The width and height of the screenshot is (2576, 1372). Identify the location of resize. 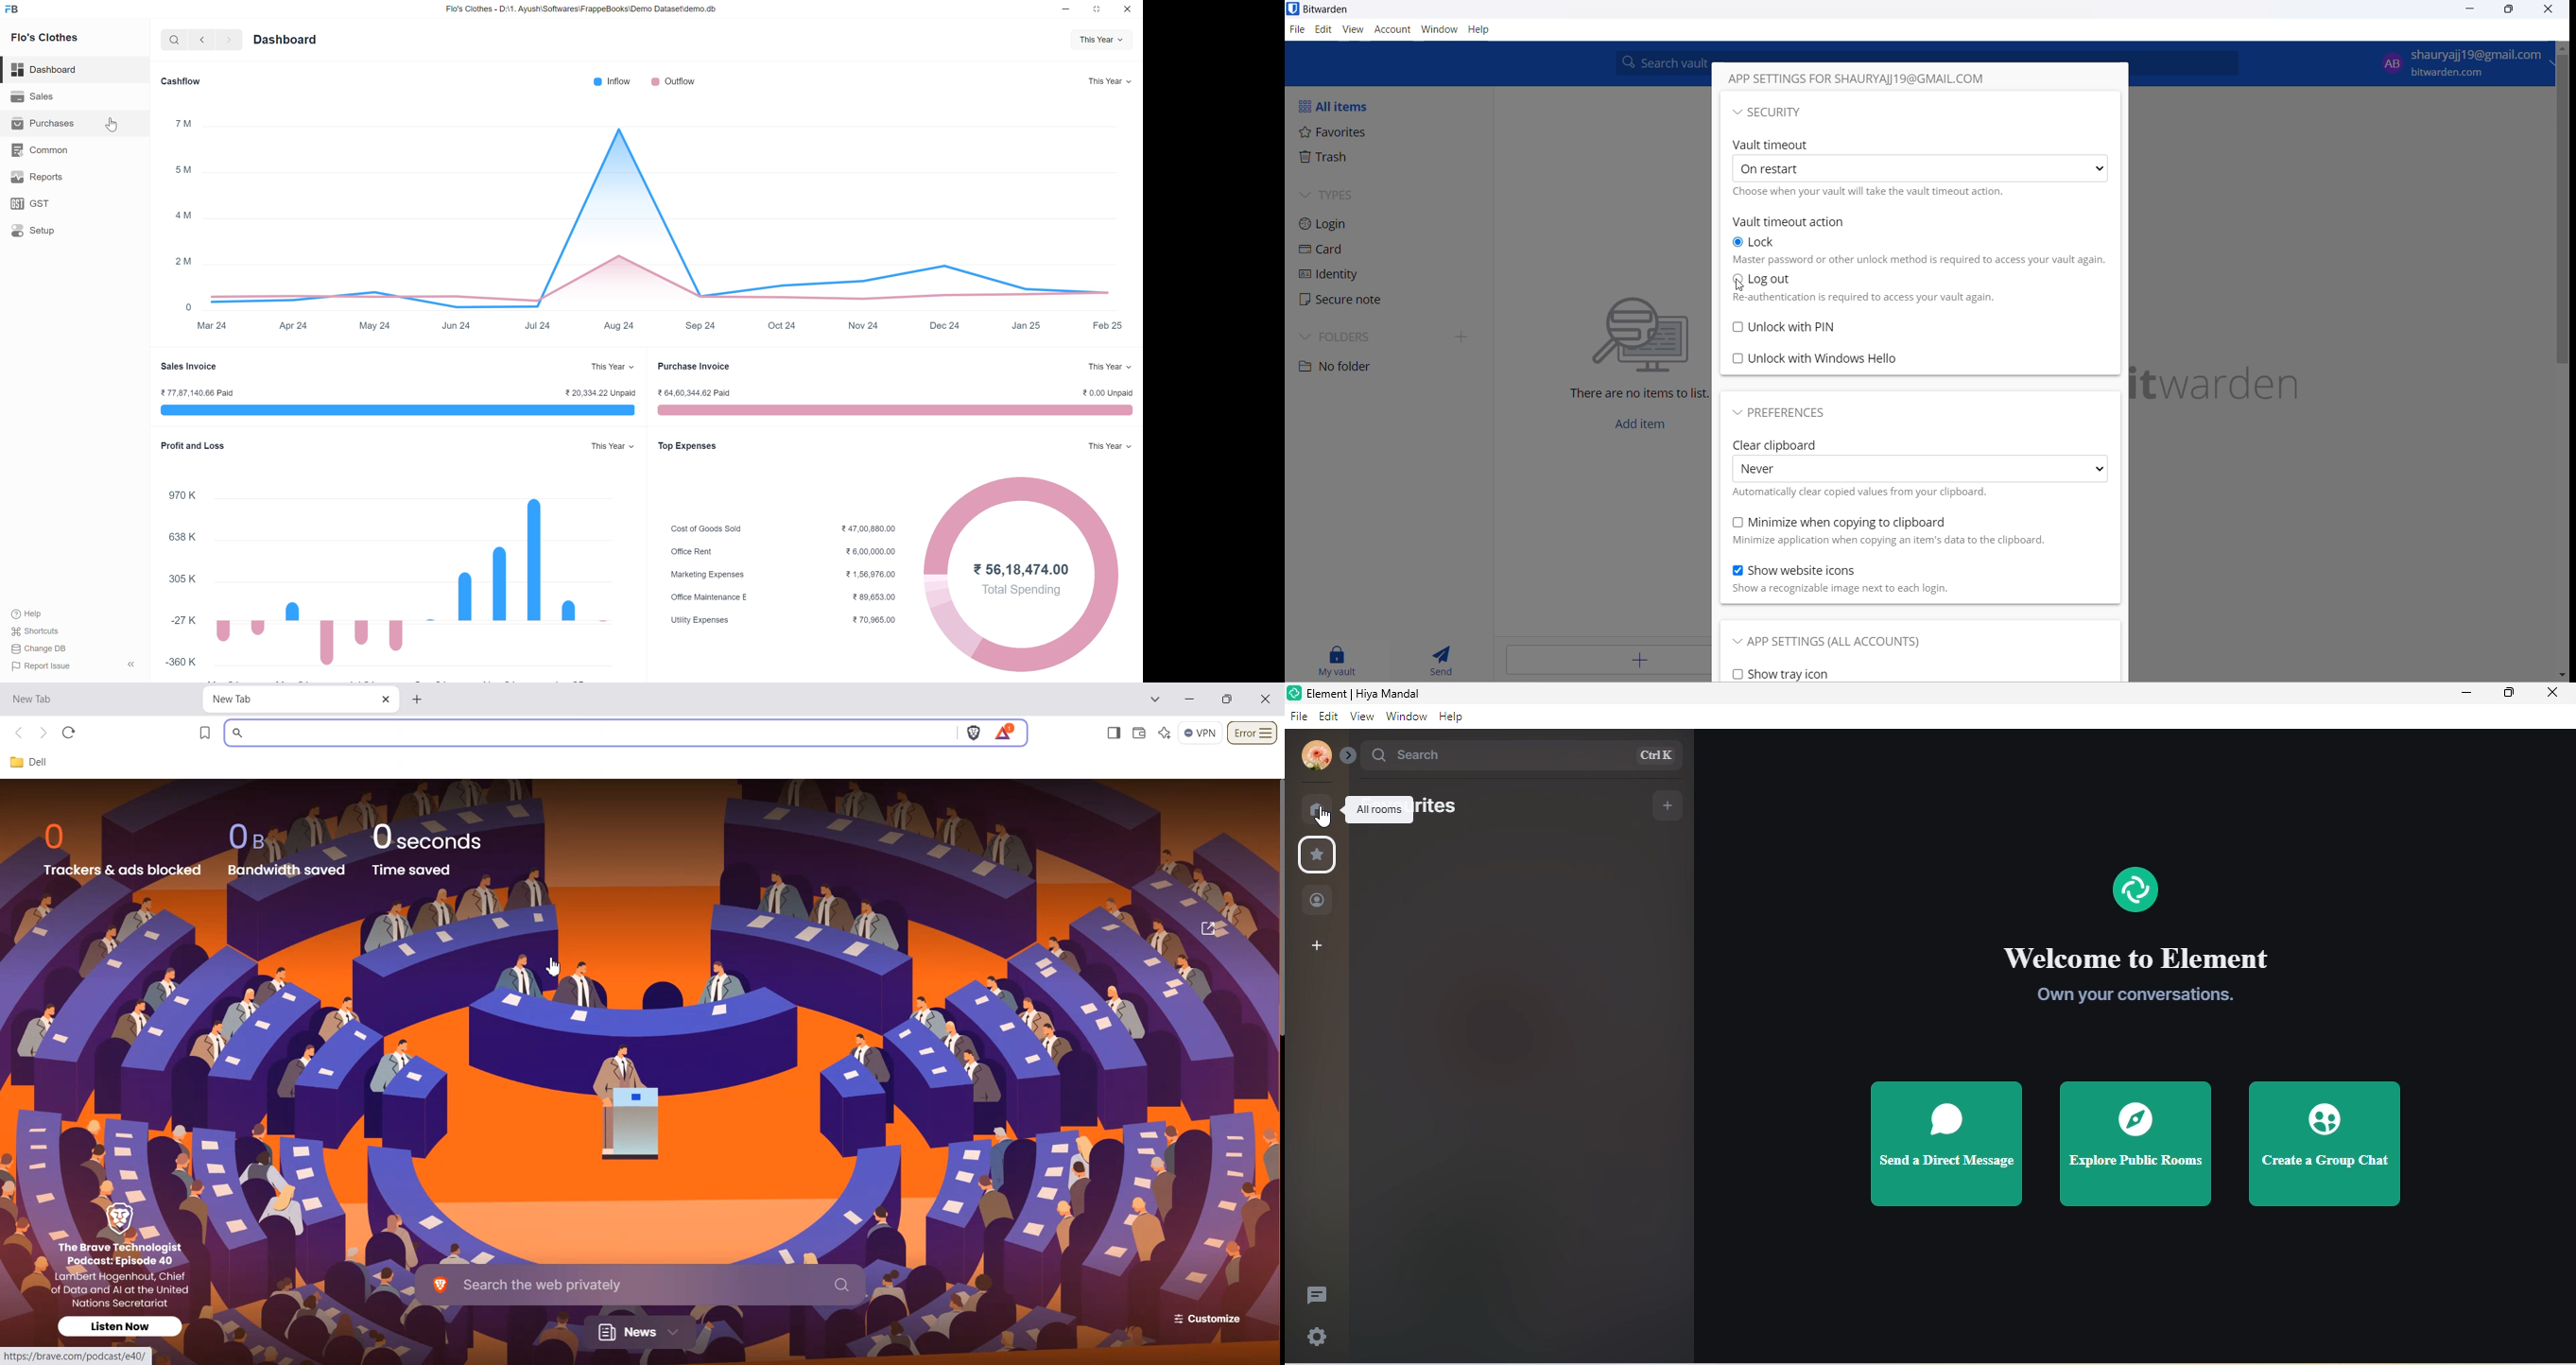
(1096, 9).